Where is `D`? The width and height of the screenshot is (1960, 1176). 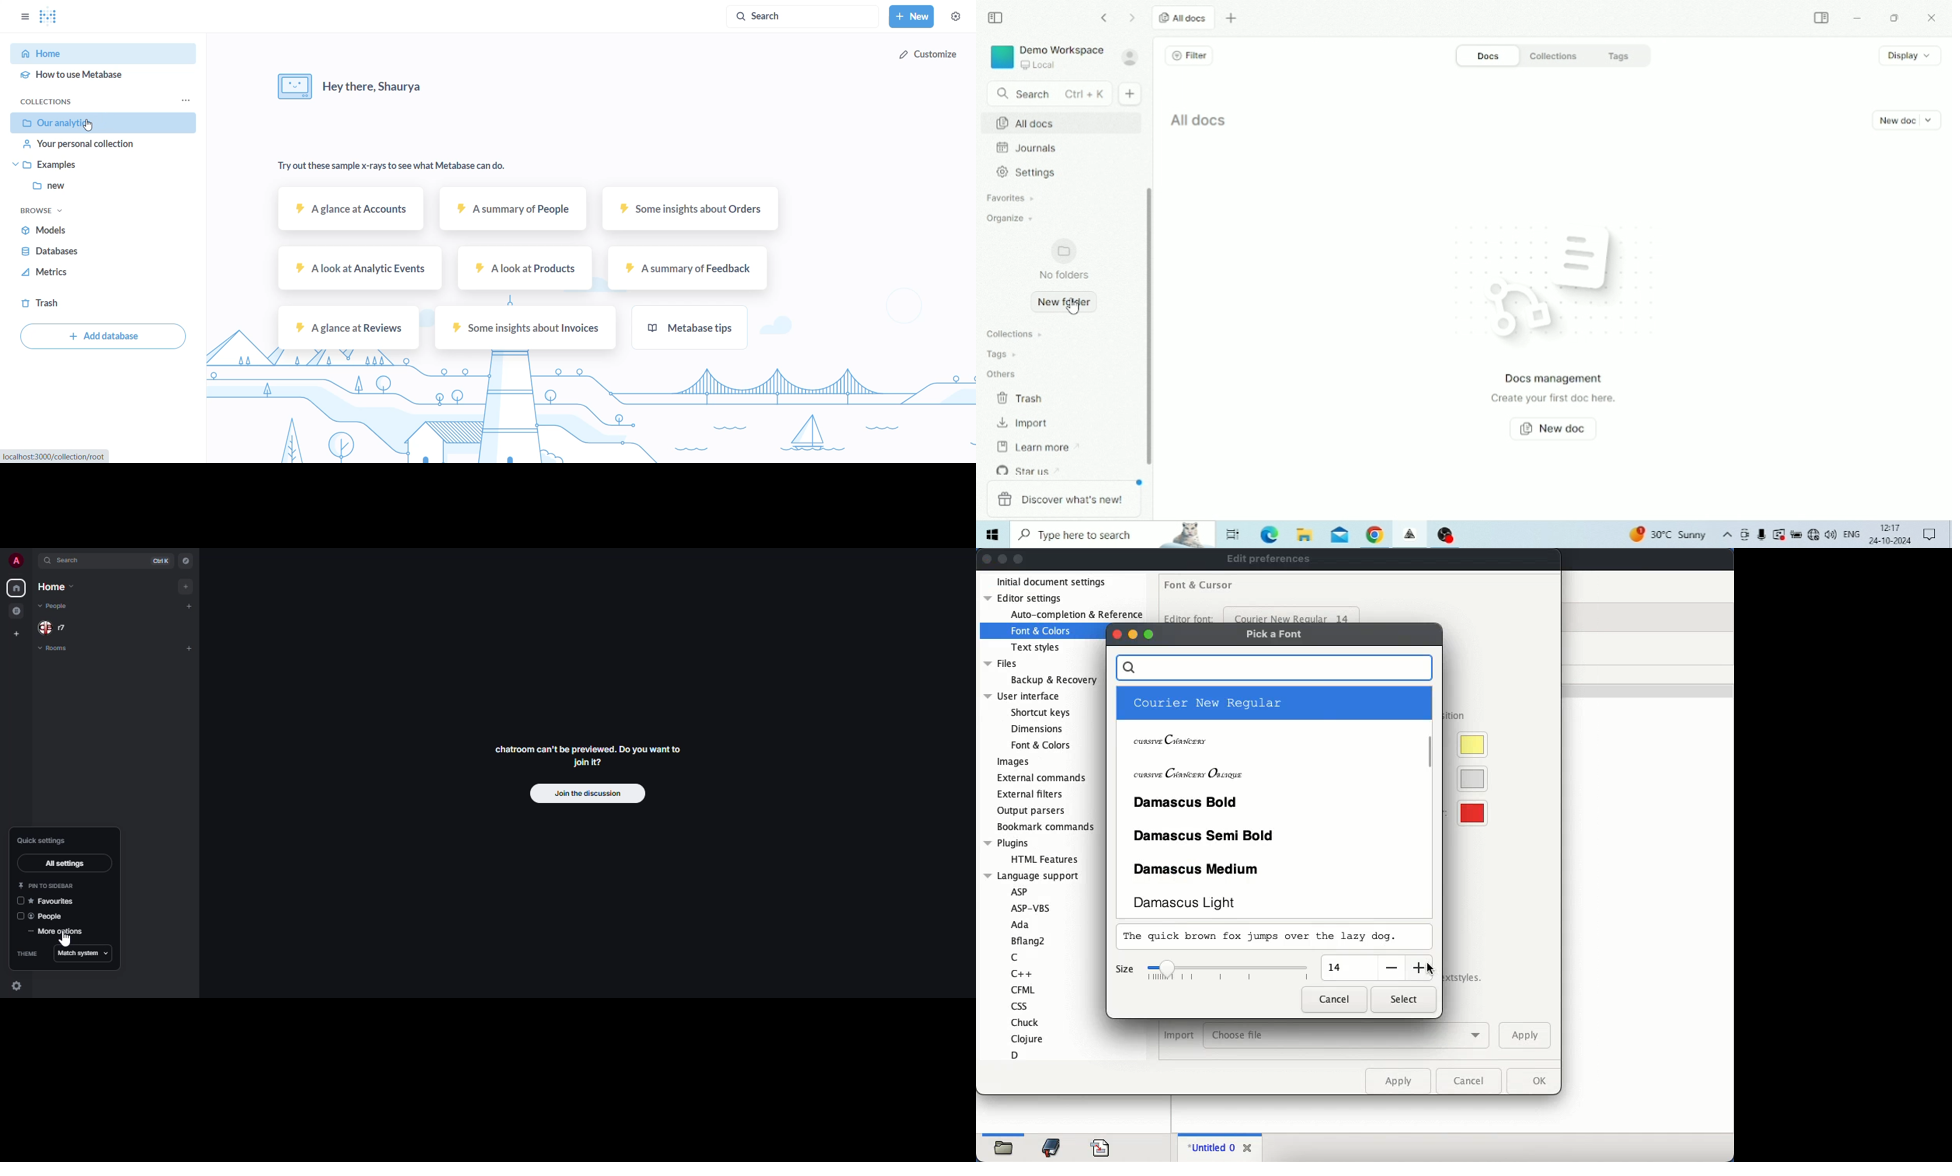 D is located at coordinates (1015, 1055).